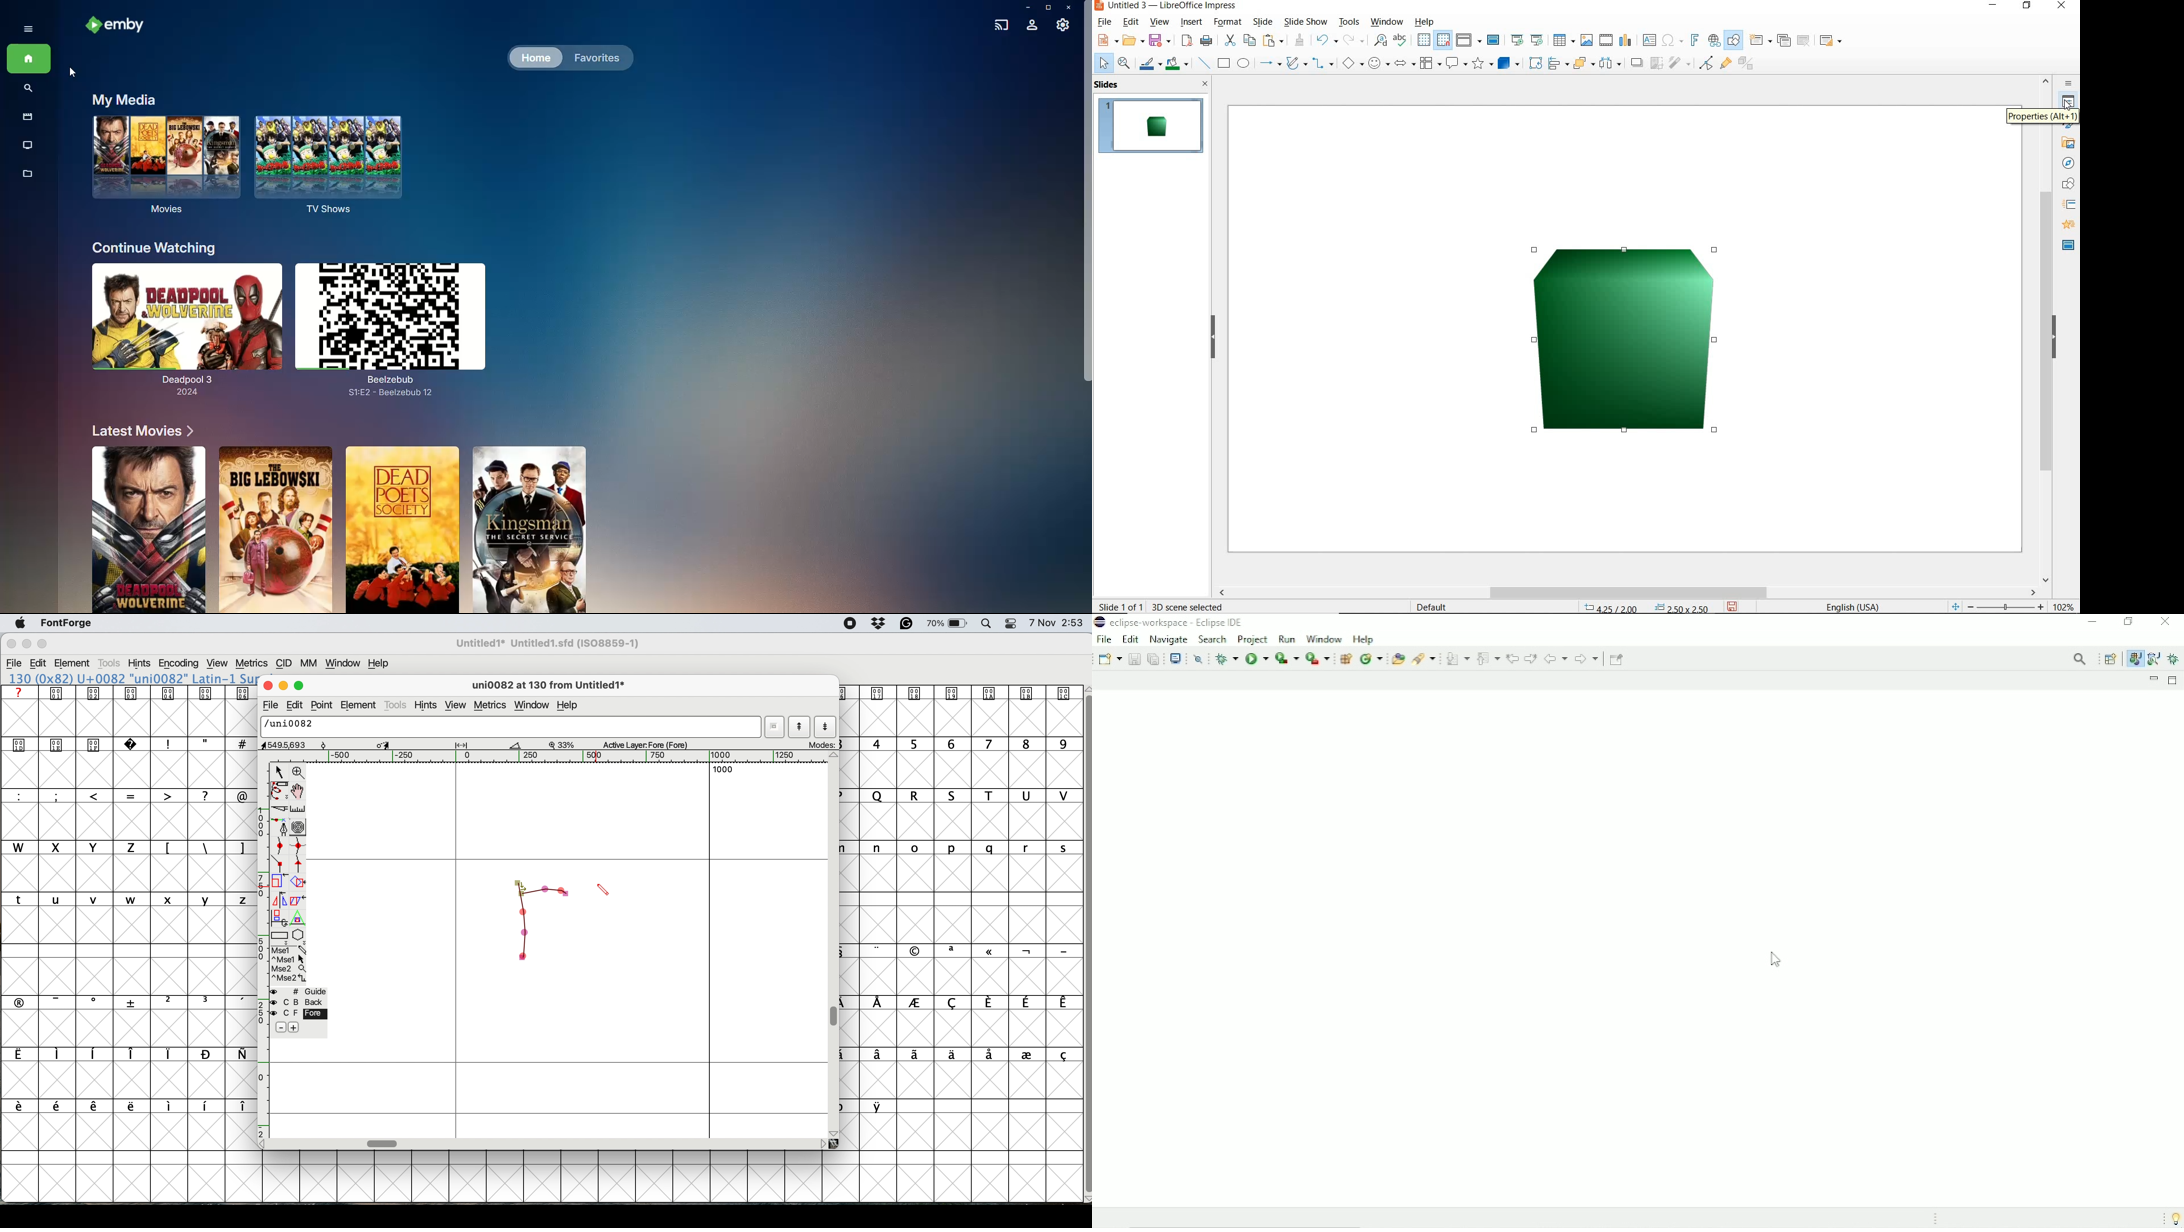  What do you see at coordinates (393, 745) in the screenshot?
I see `glyph details` at bounding box center [393, 745].